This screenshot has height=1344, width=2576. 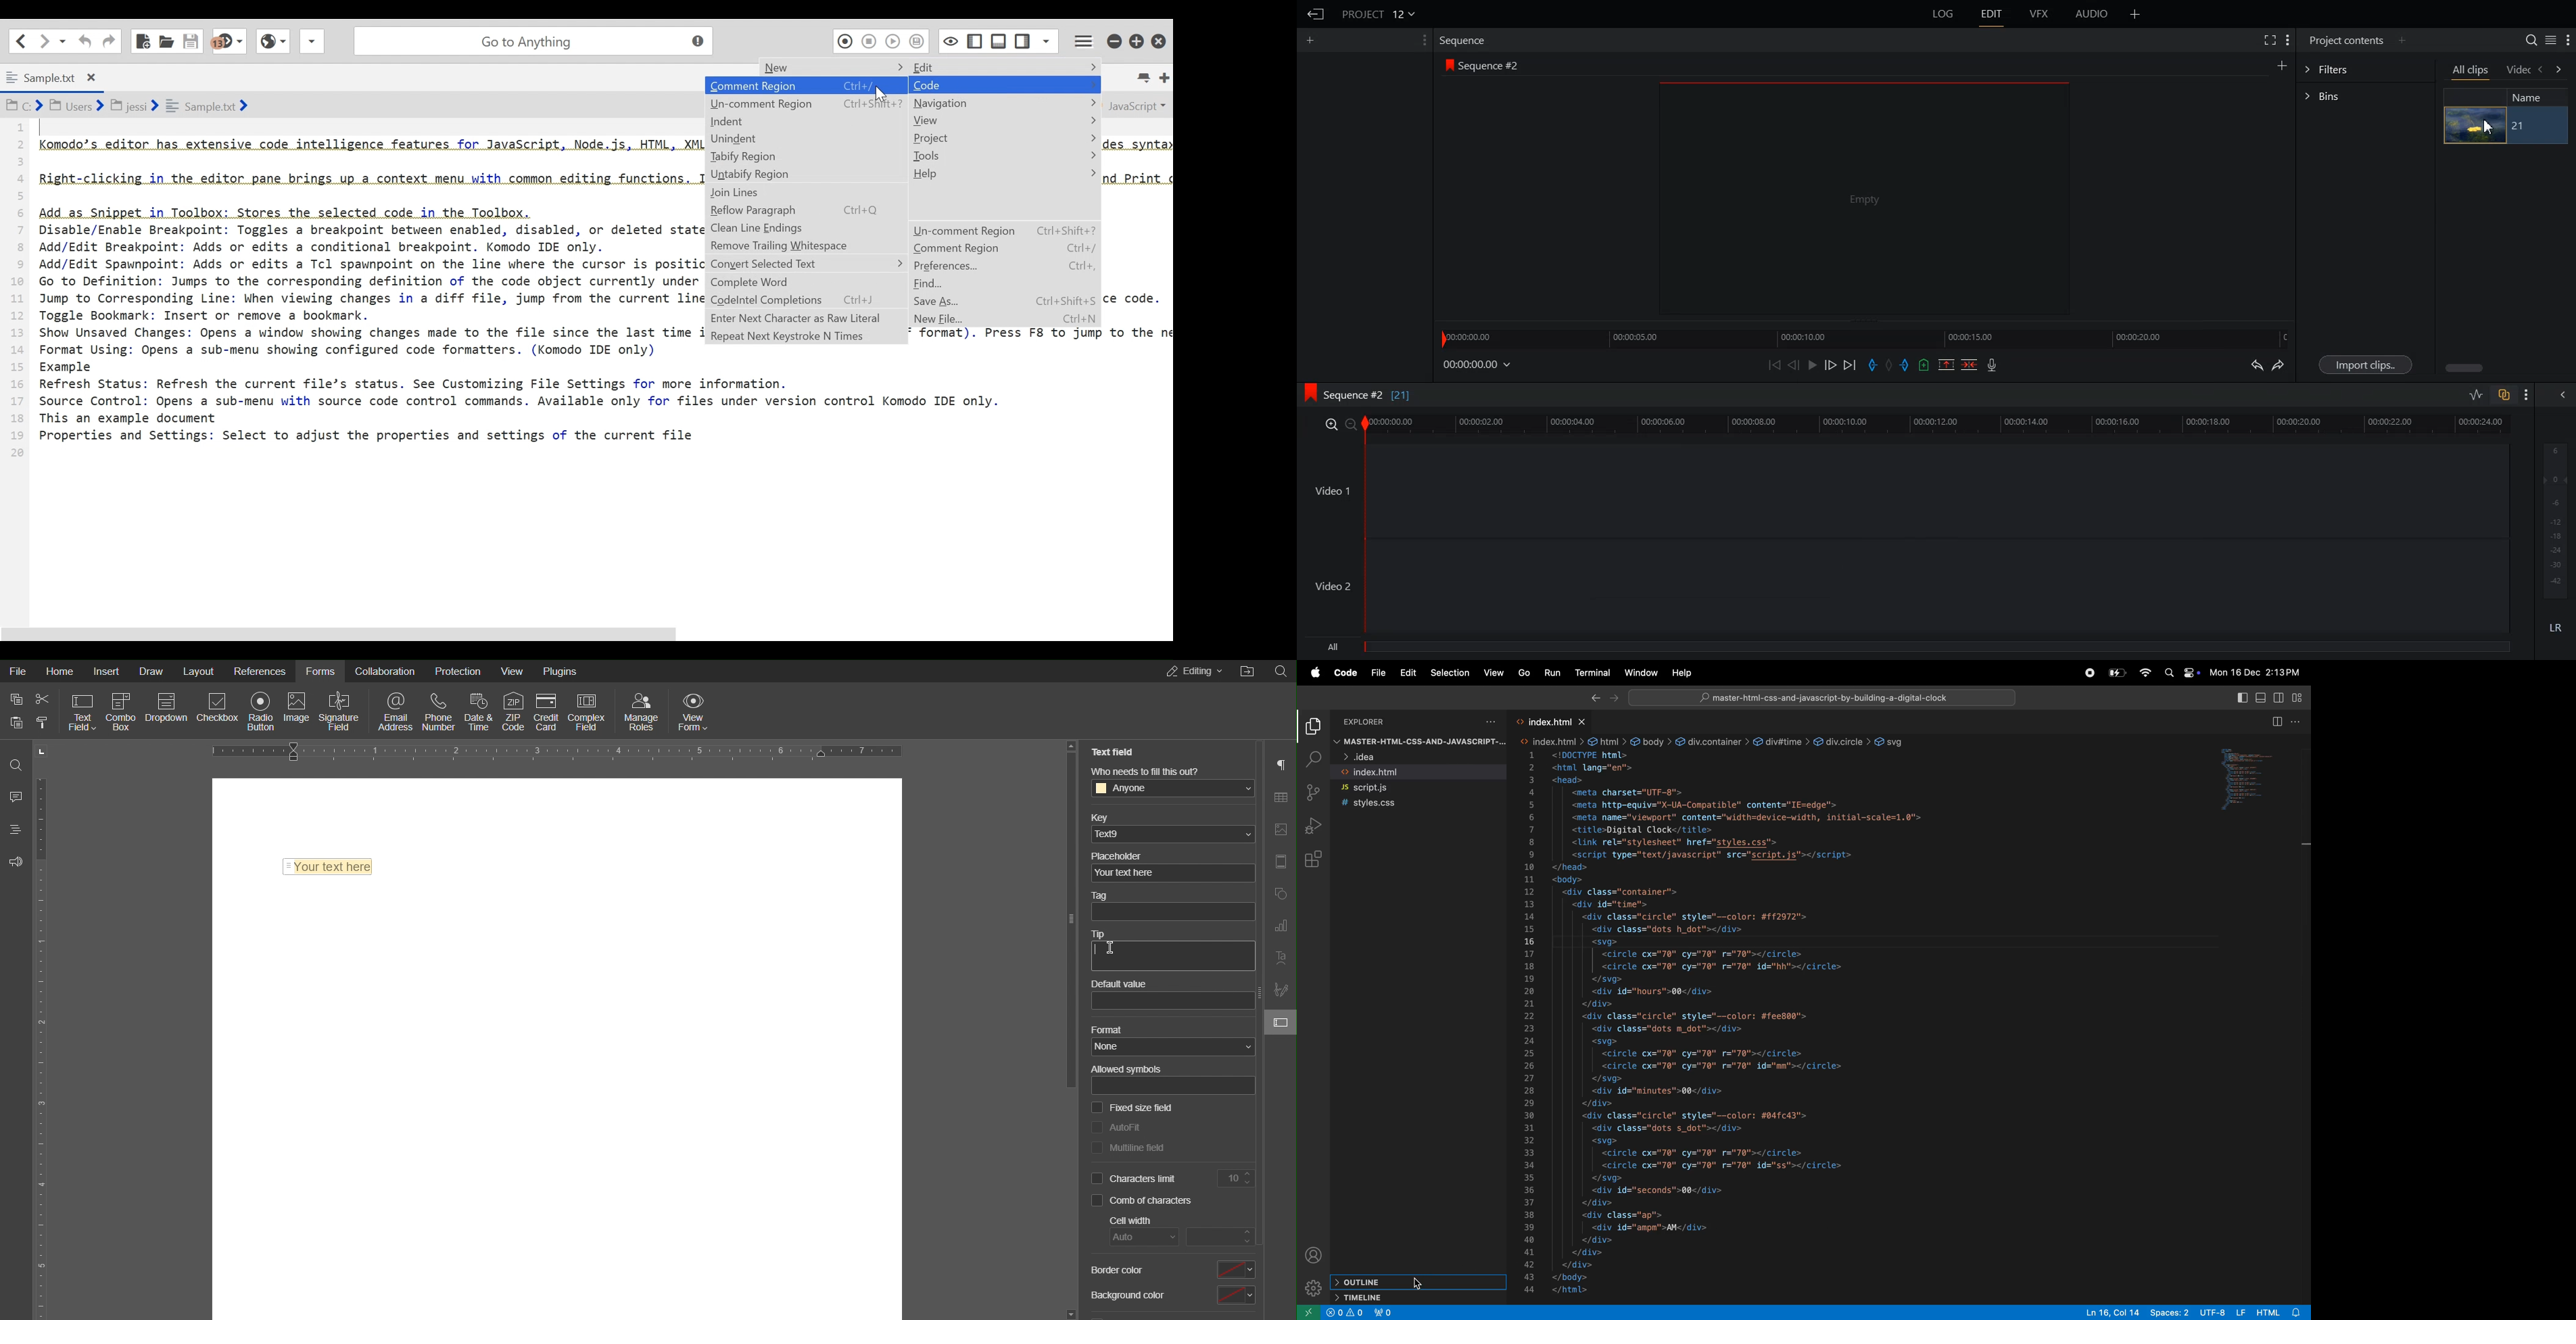 What do you see at coordinates (1126, 1127) in the screenshot?
I see `AutoFit` at bounding box center [1126, 1127].